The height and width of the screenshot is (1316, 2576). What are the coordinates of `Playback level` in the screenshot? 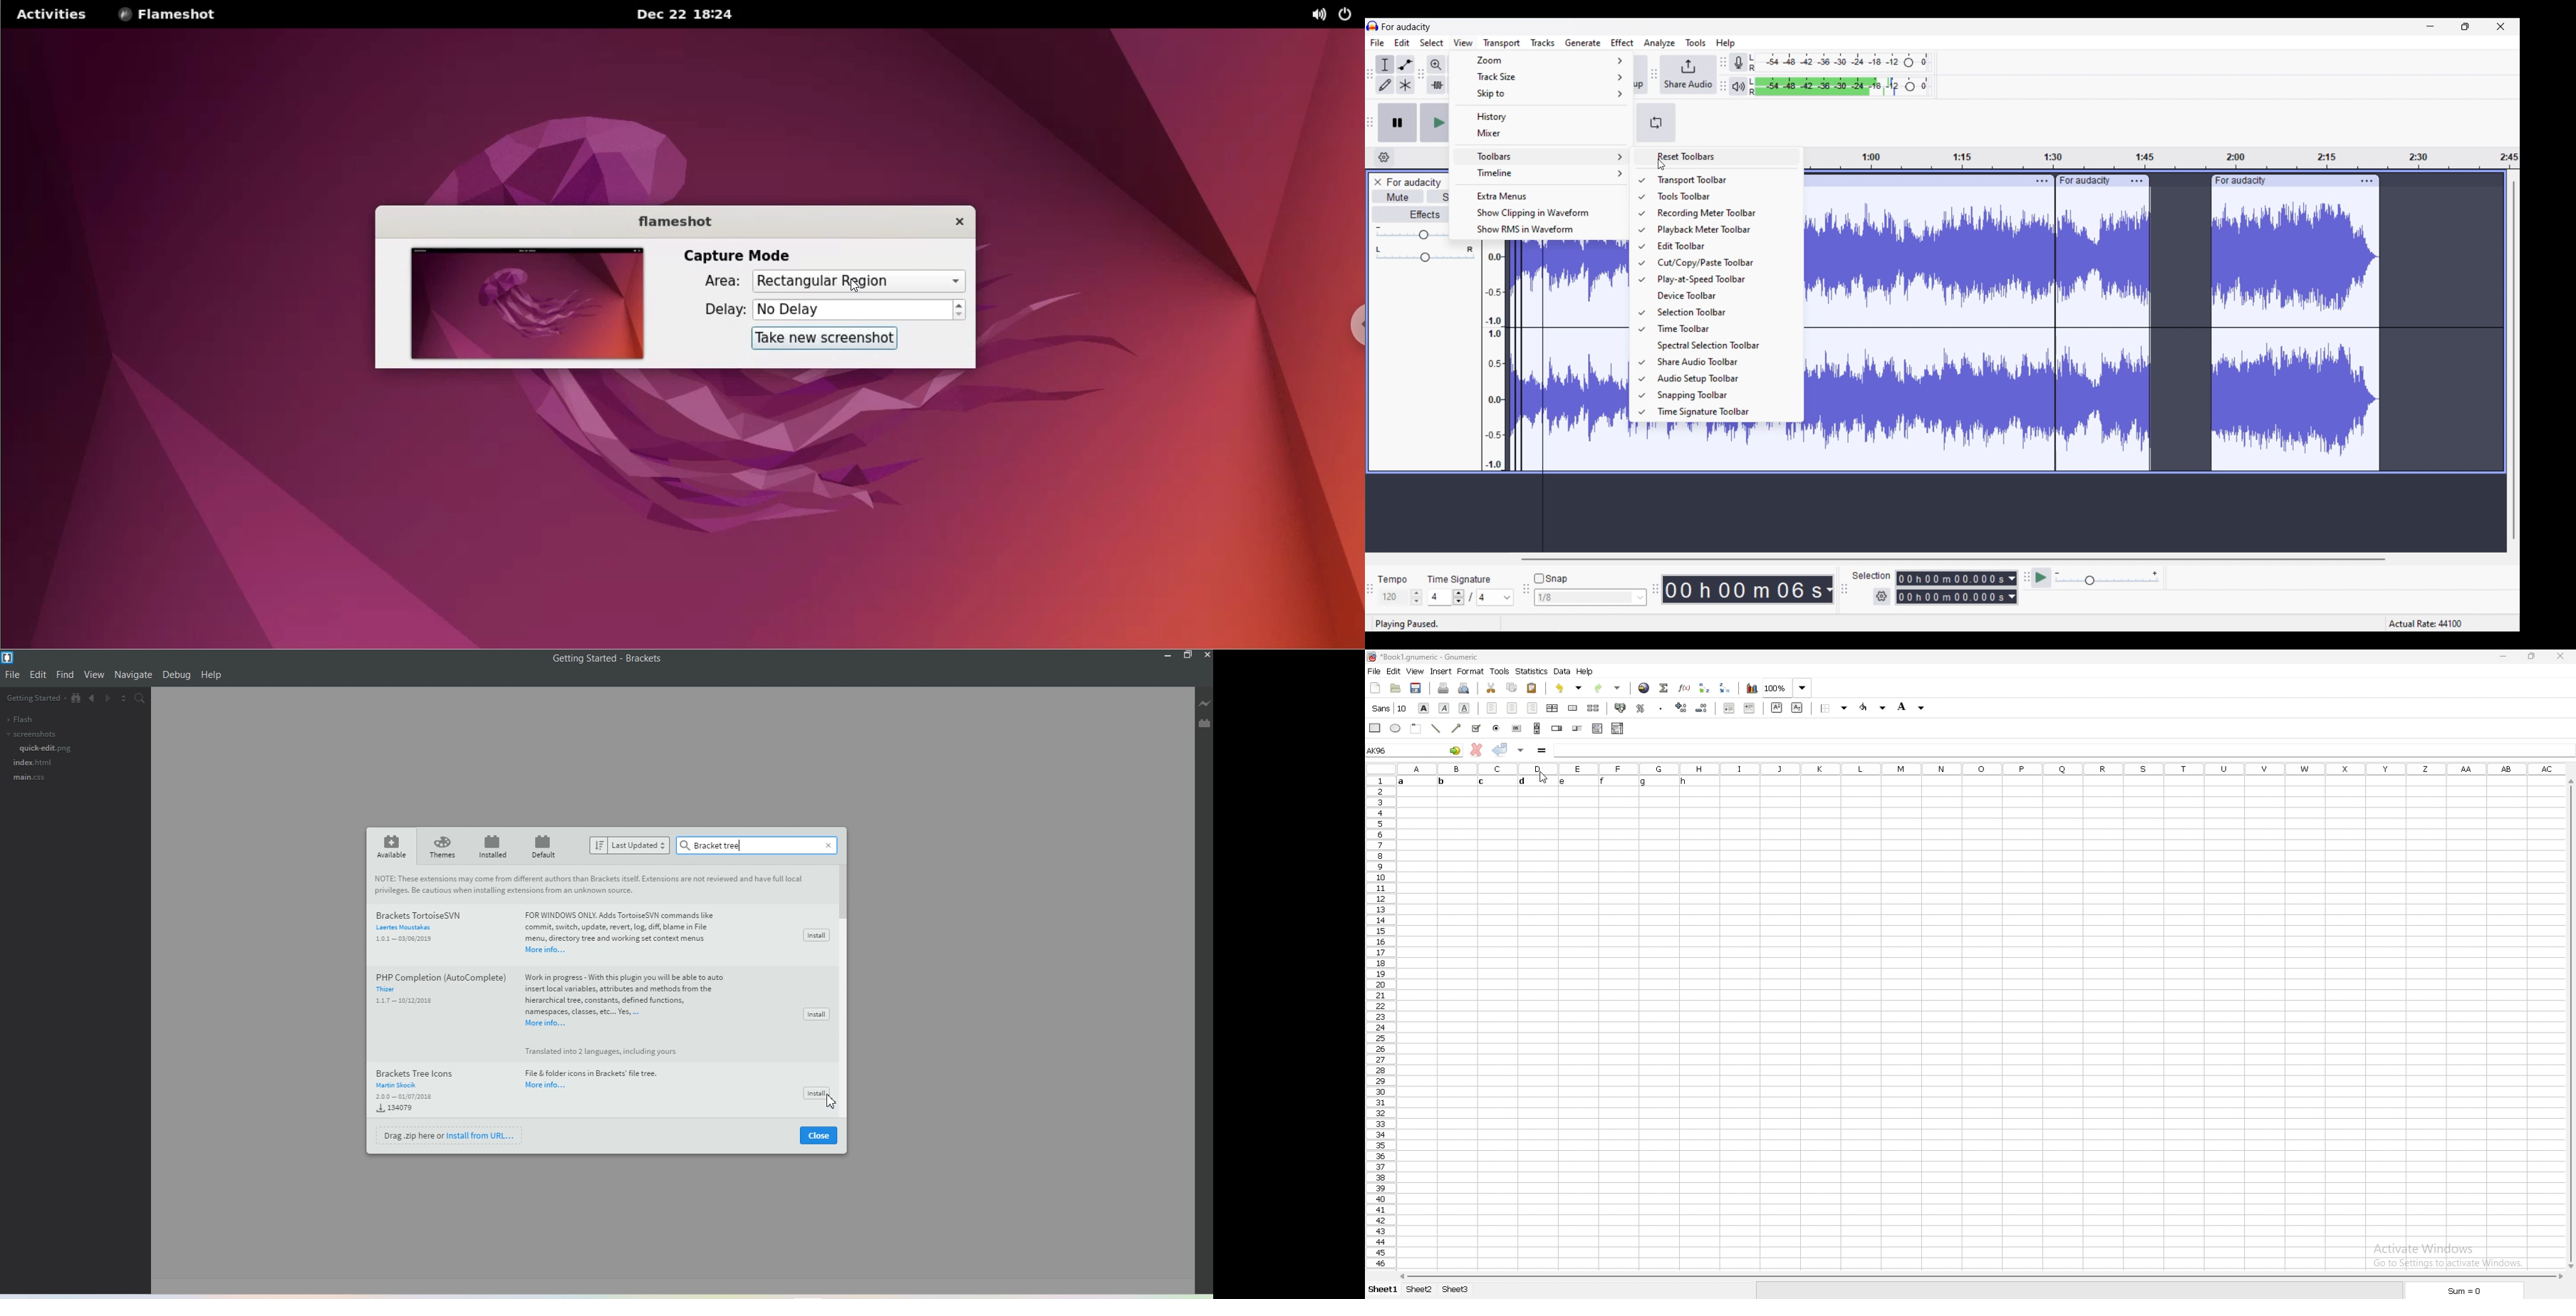 It's located at (1840, 87).